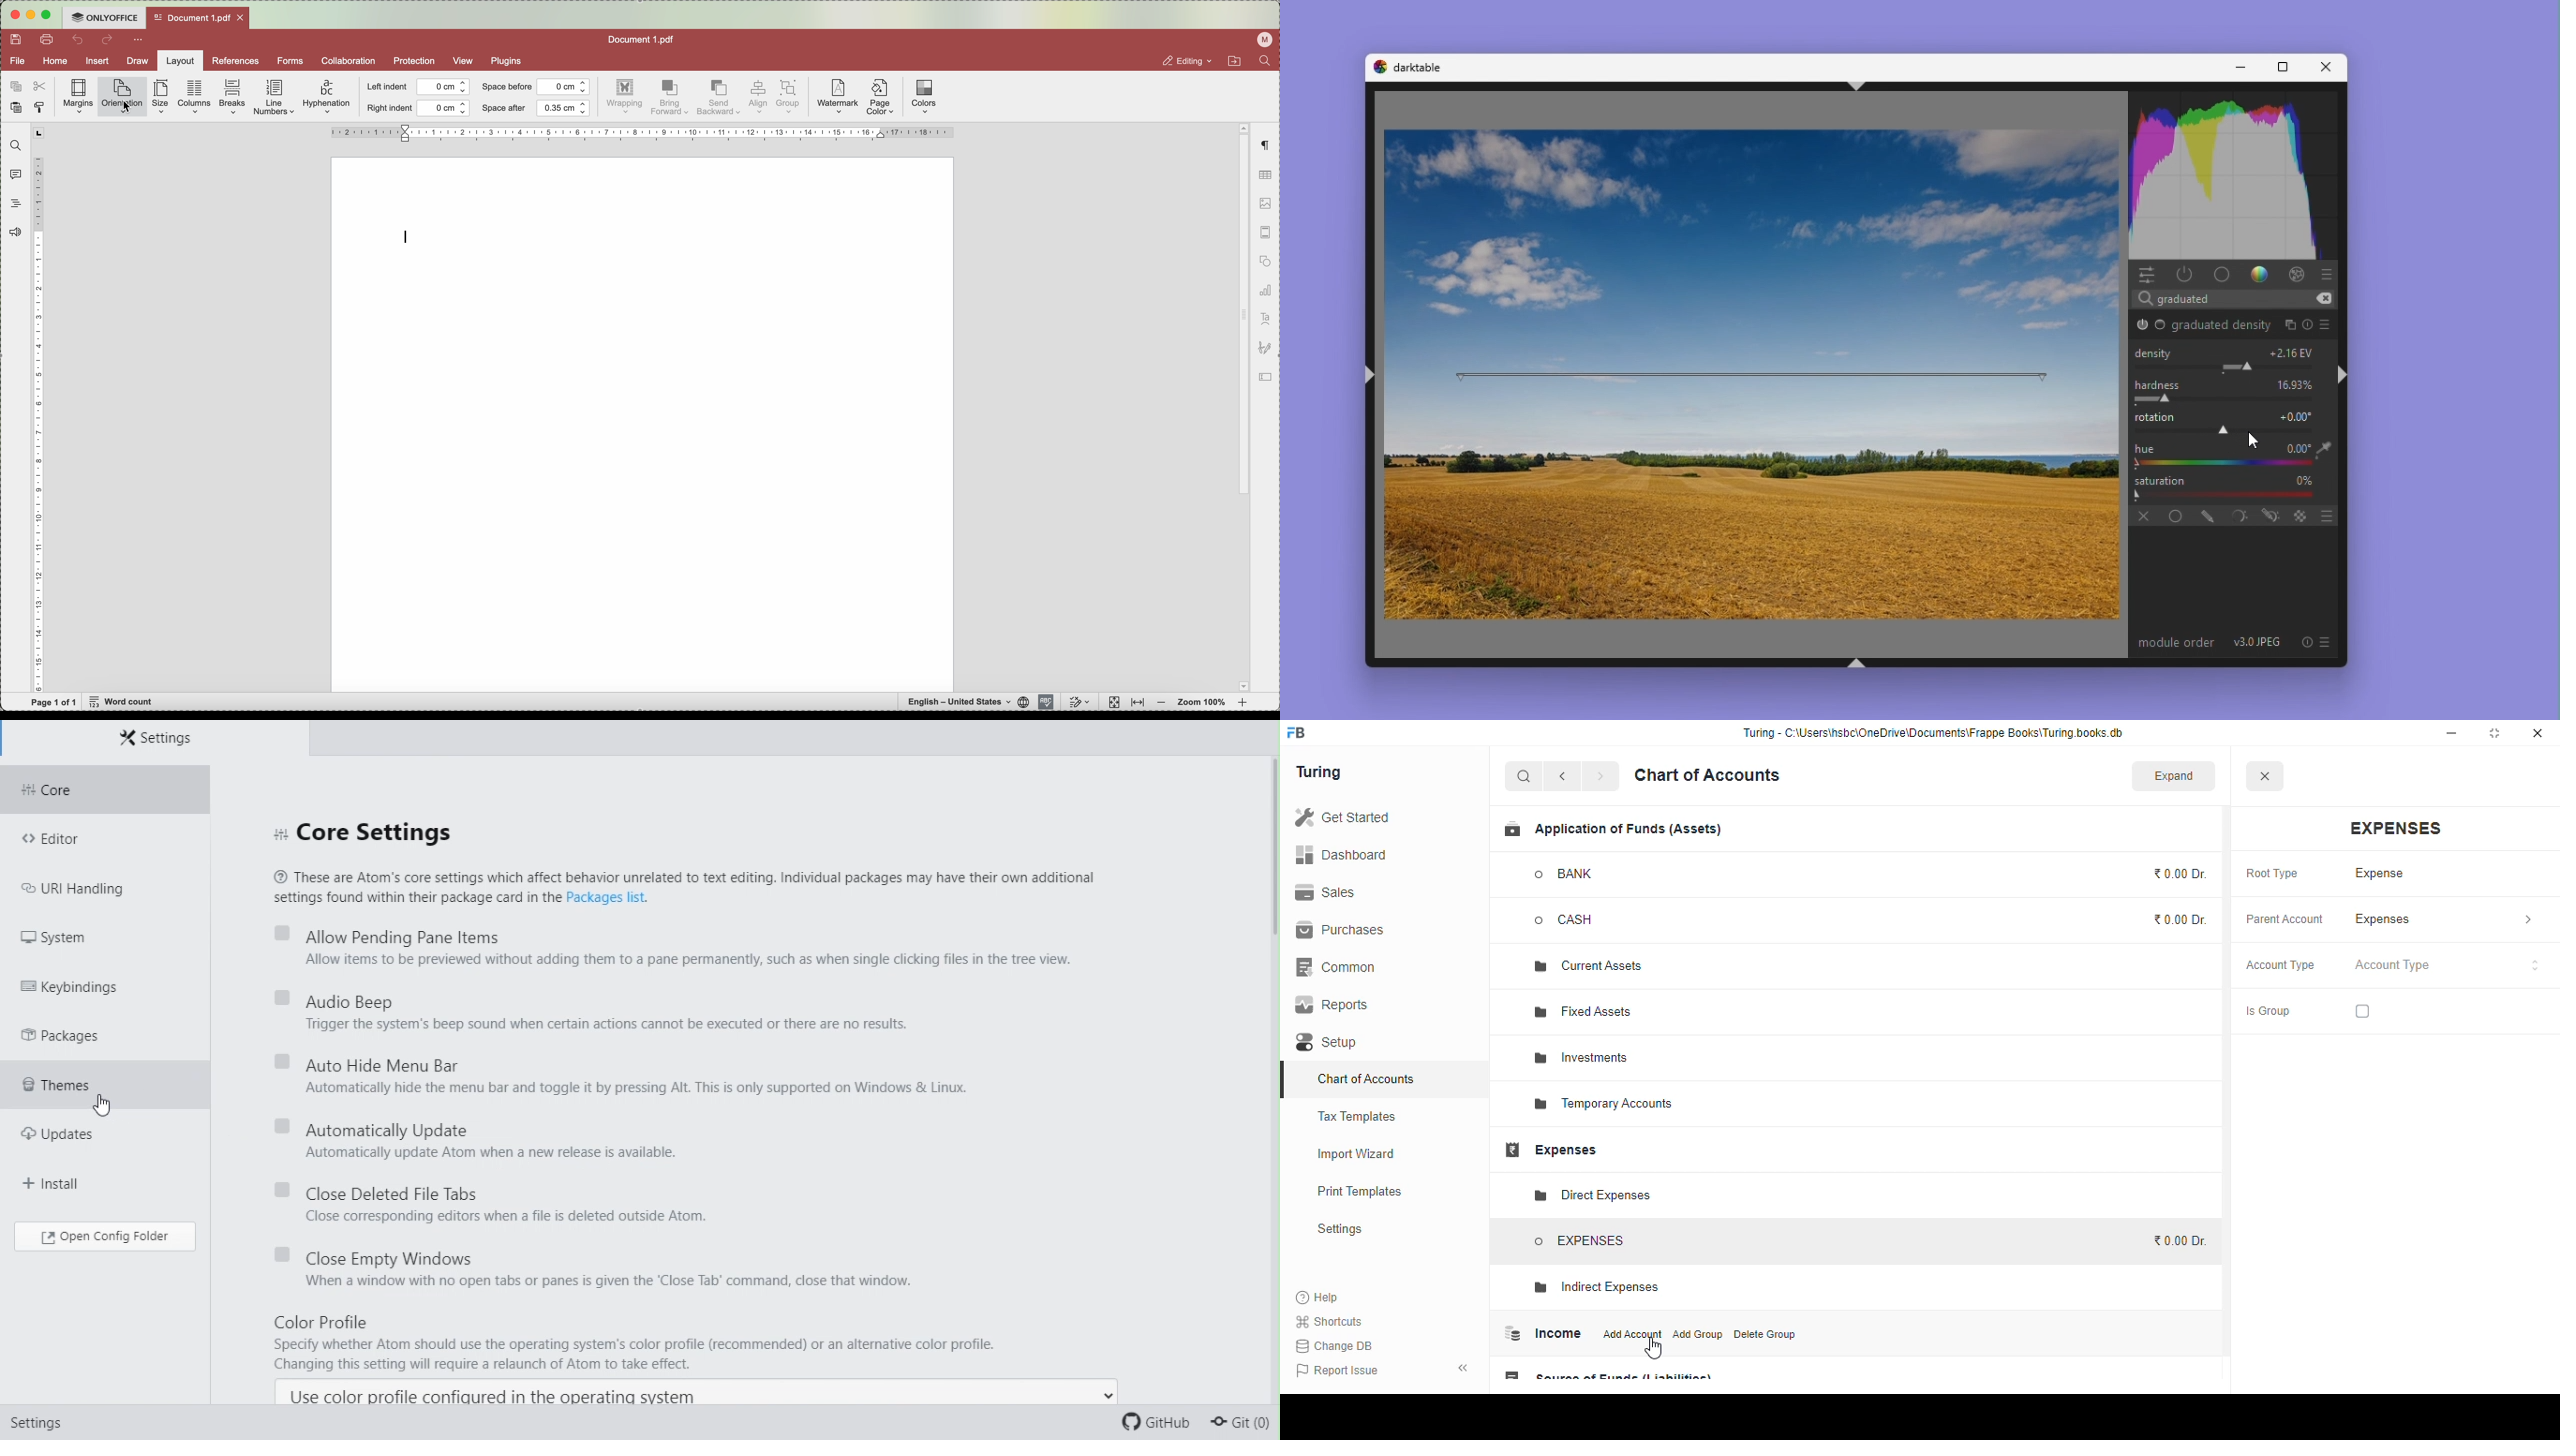 This screenshot has width=2576, height=1456. What do you see at coordinates (1332, 1005) in the screenshot?
I see `reports` at bounding box center [1332, 1005].